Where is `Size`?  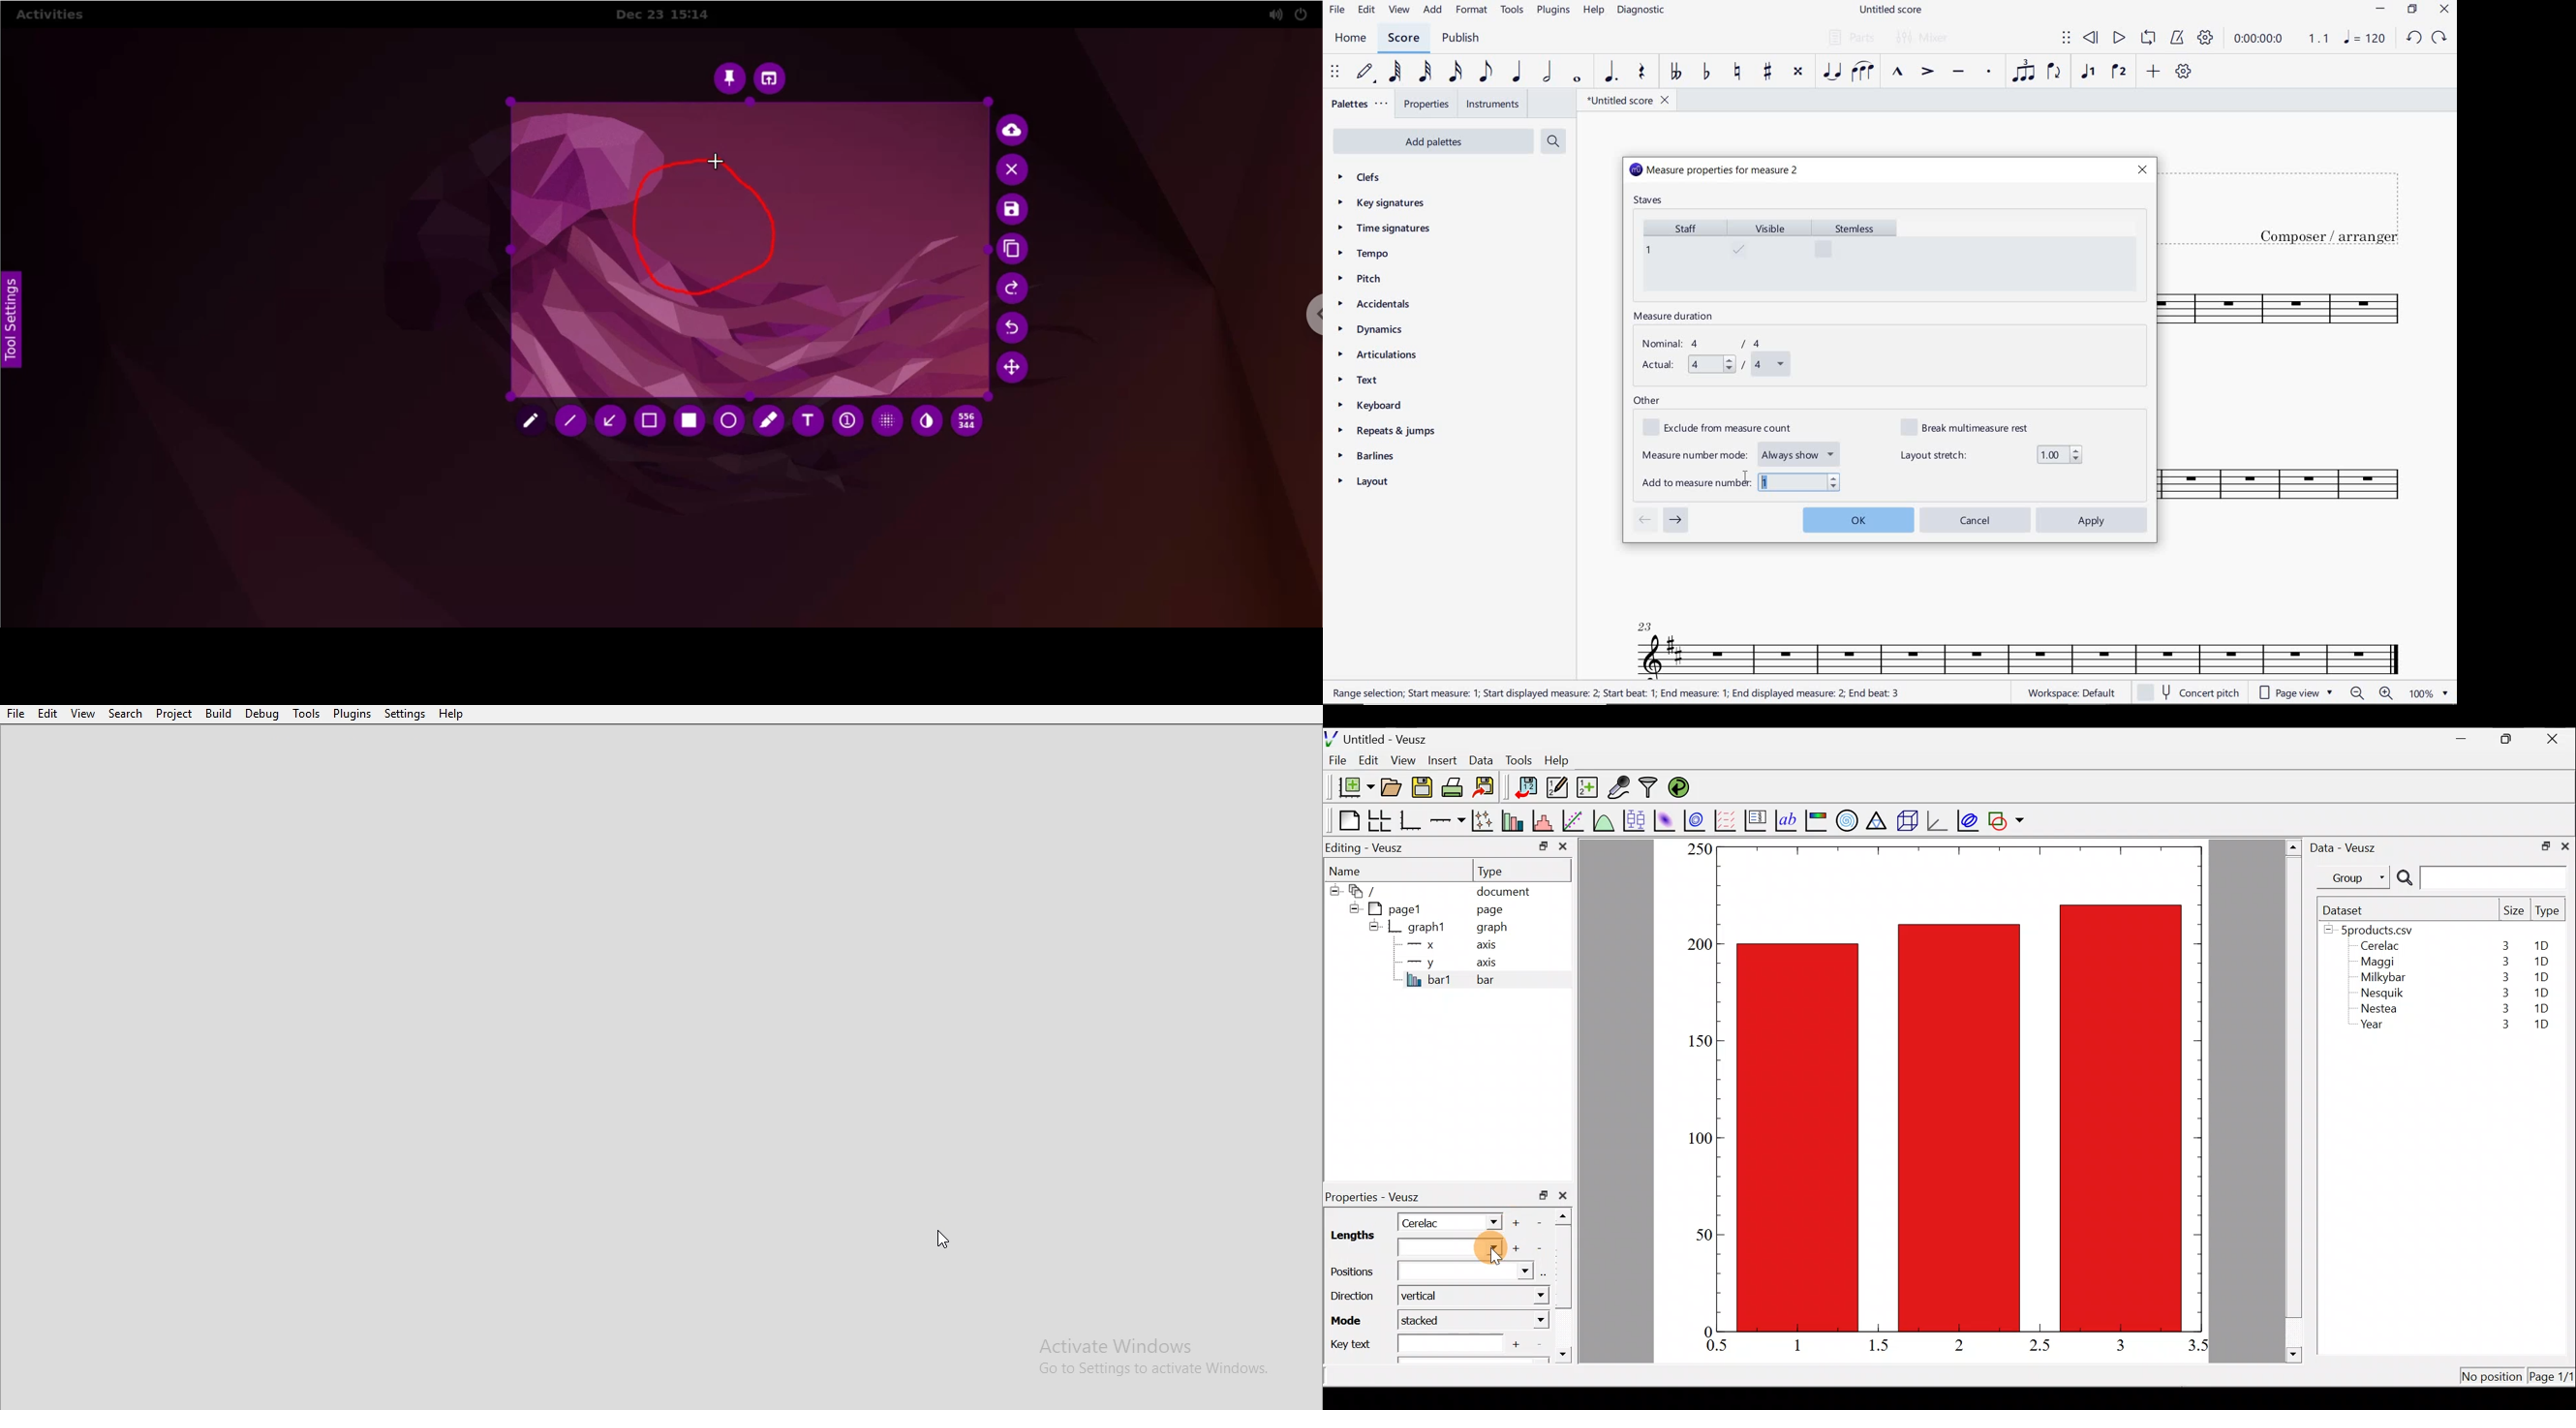 Size is located at coordinates (2514, 911).